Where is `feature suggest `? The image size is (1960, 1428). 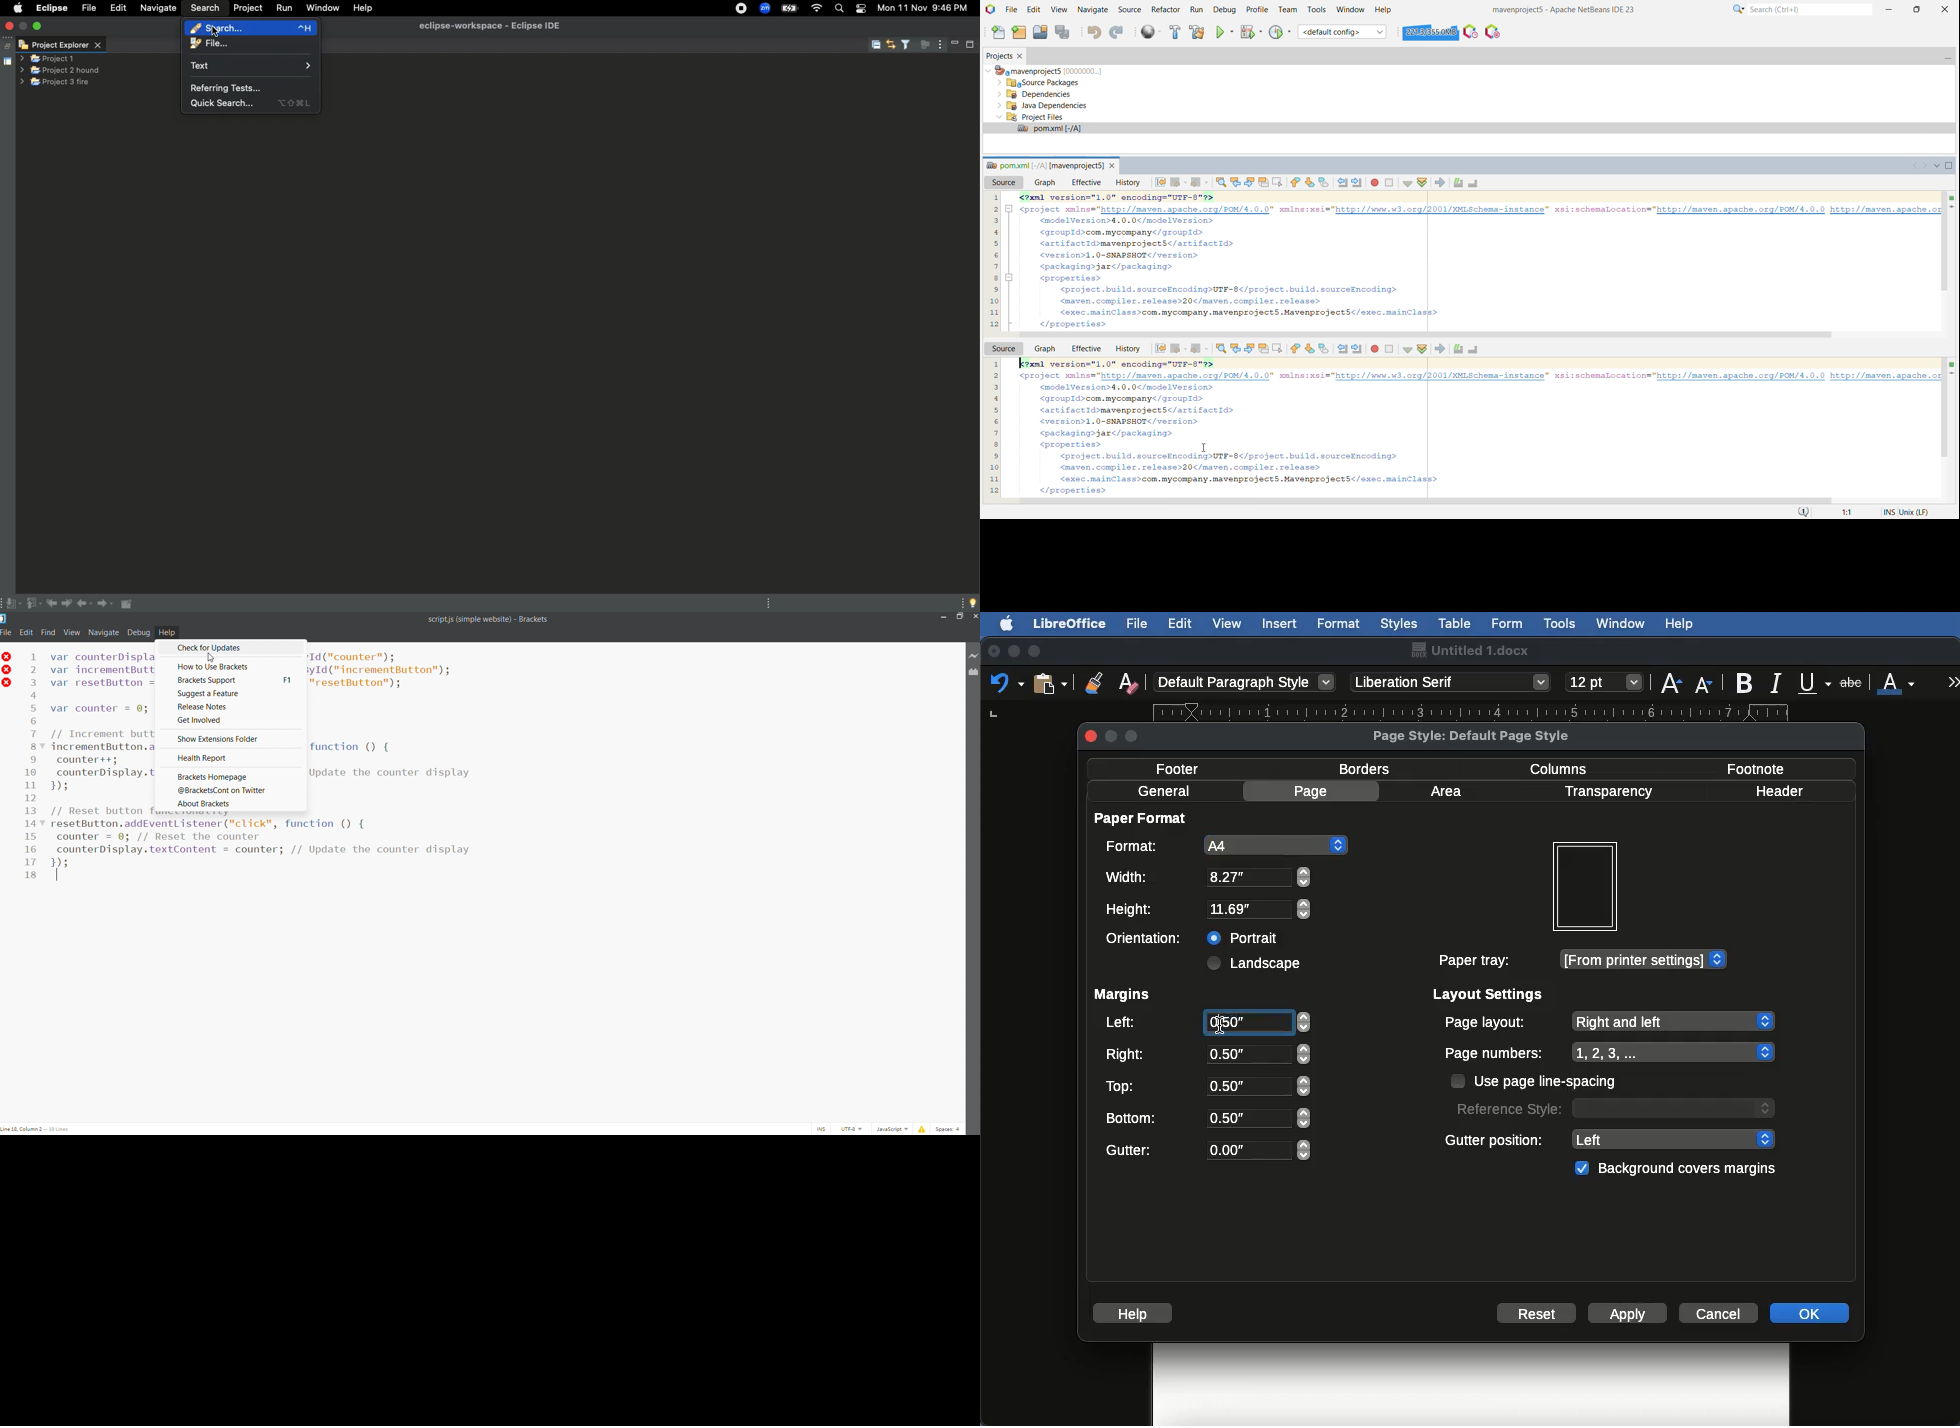
feature suggest  is located at coordinates (227, 694).